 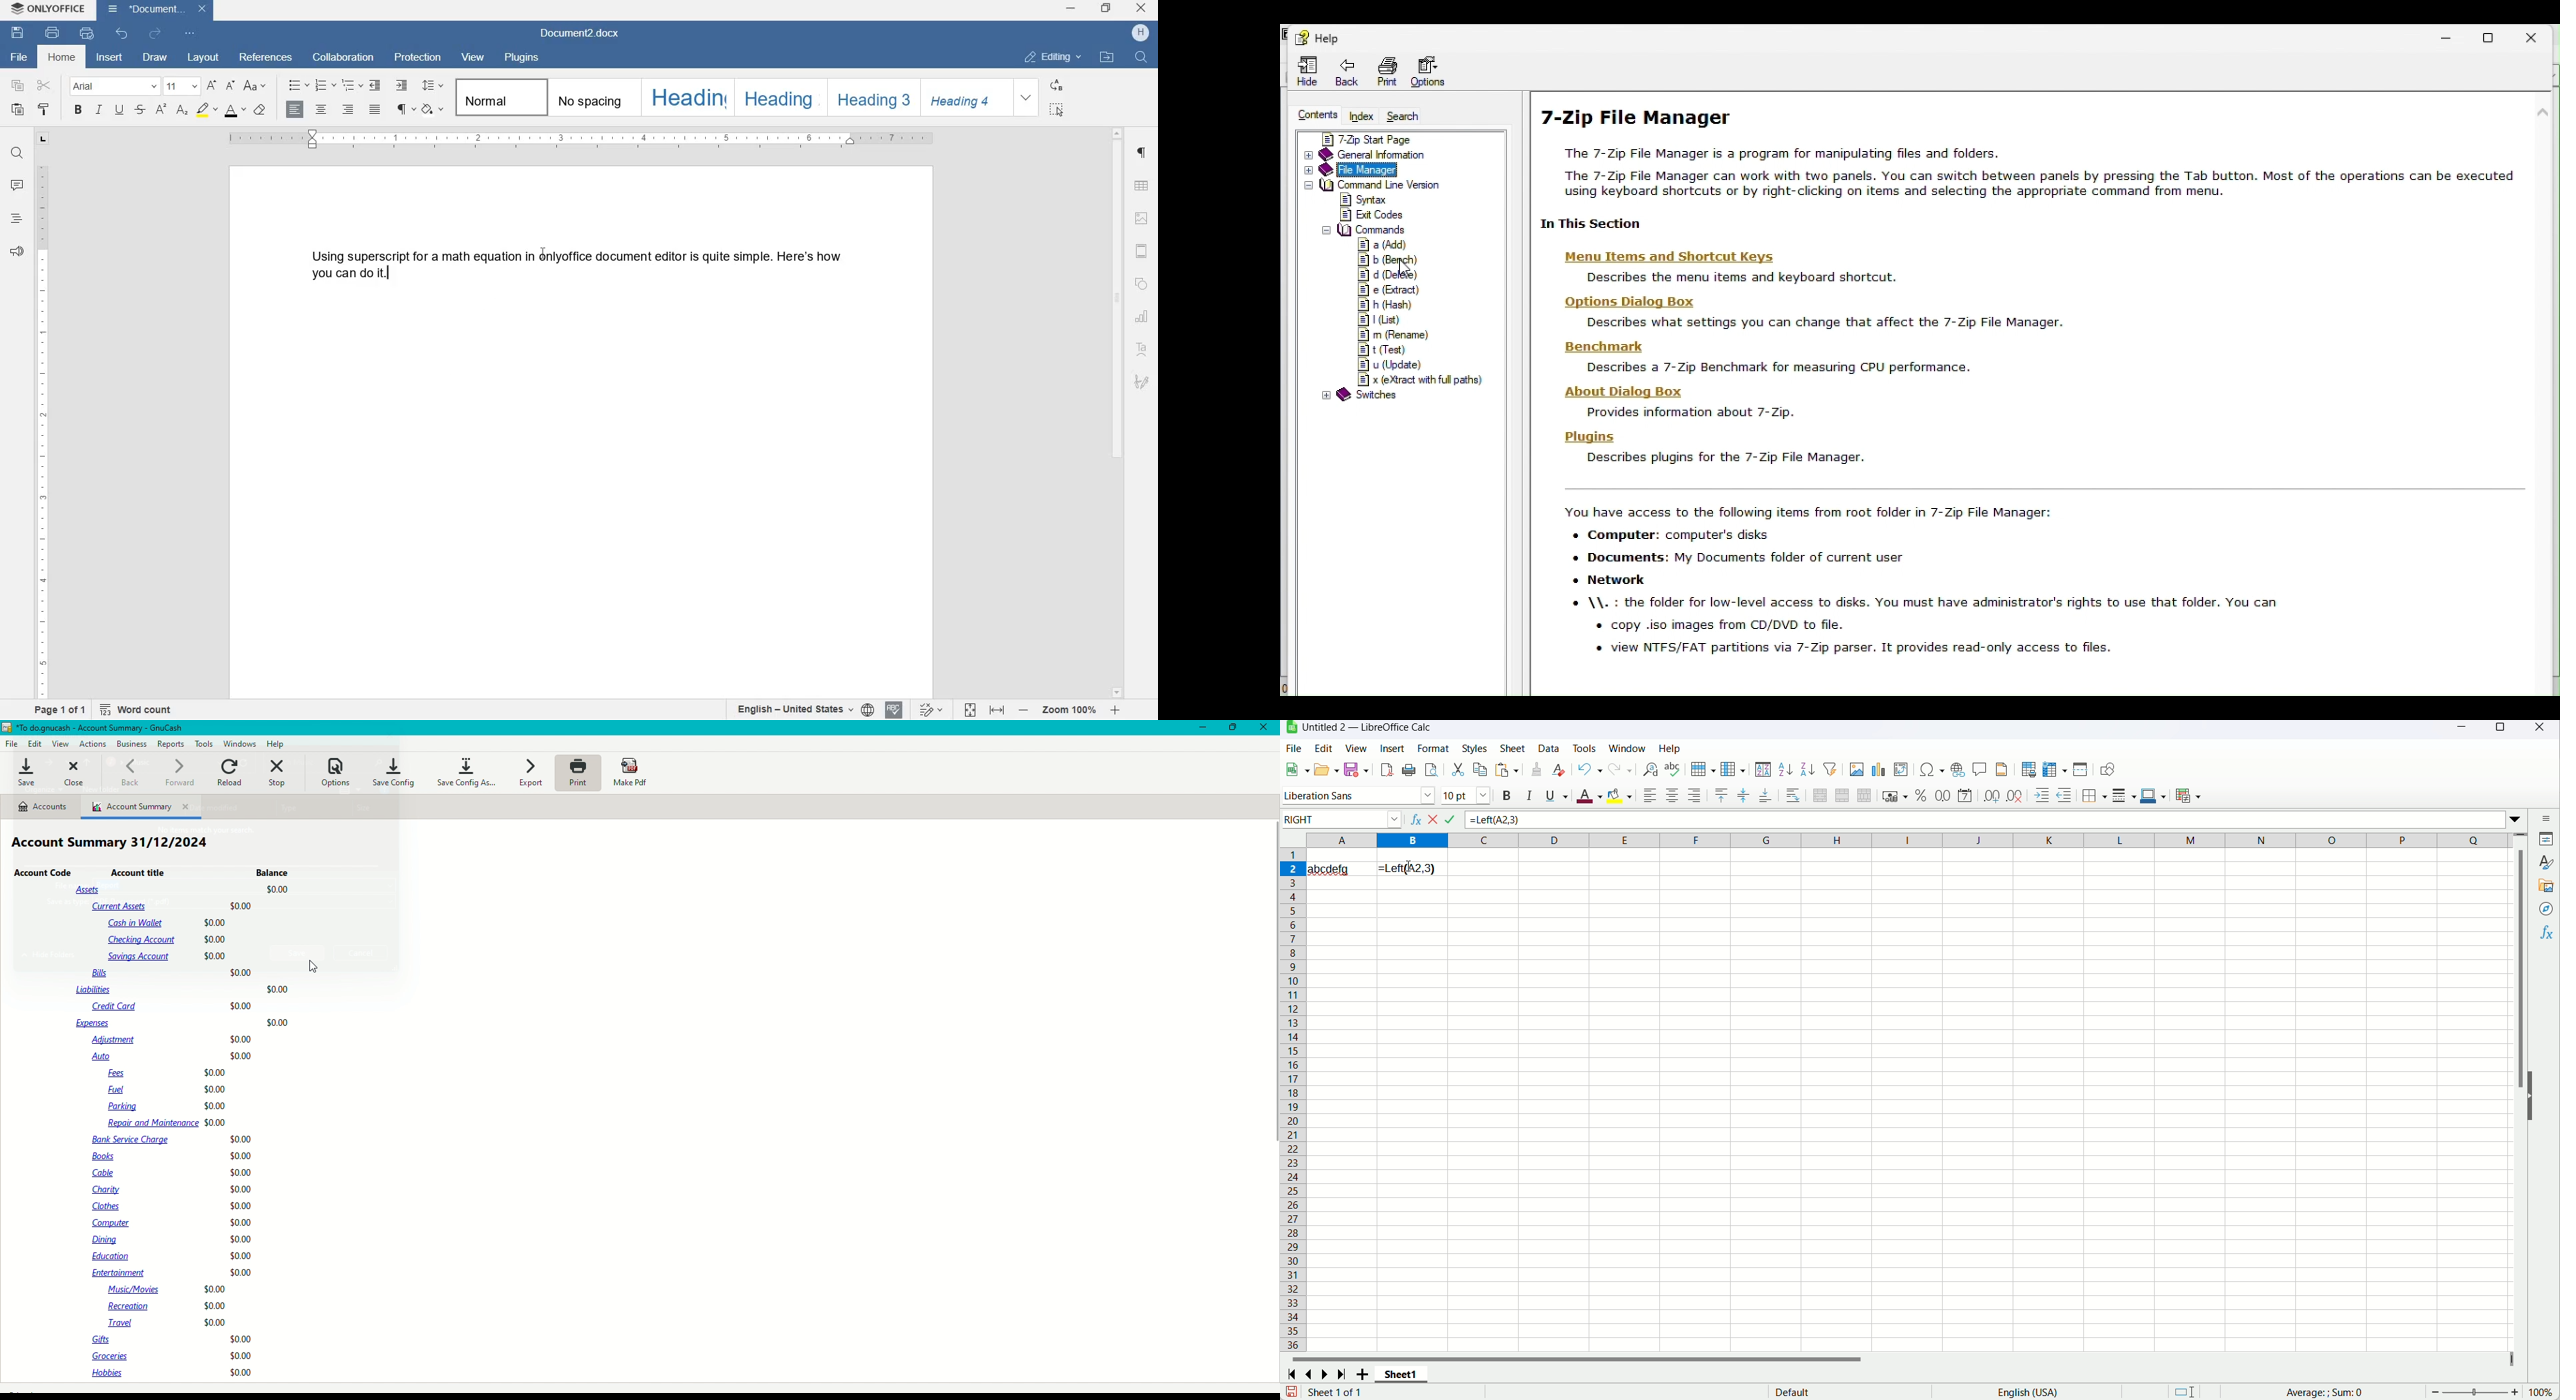 I want to click on Accounts, so click(x=46, y=809).